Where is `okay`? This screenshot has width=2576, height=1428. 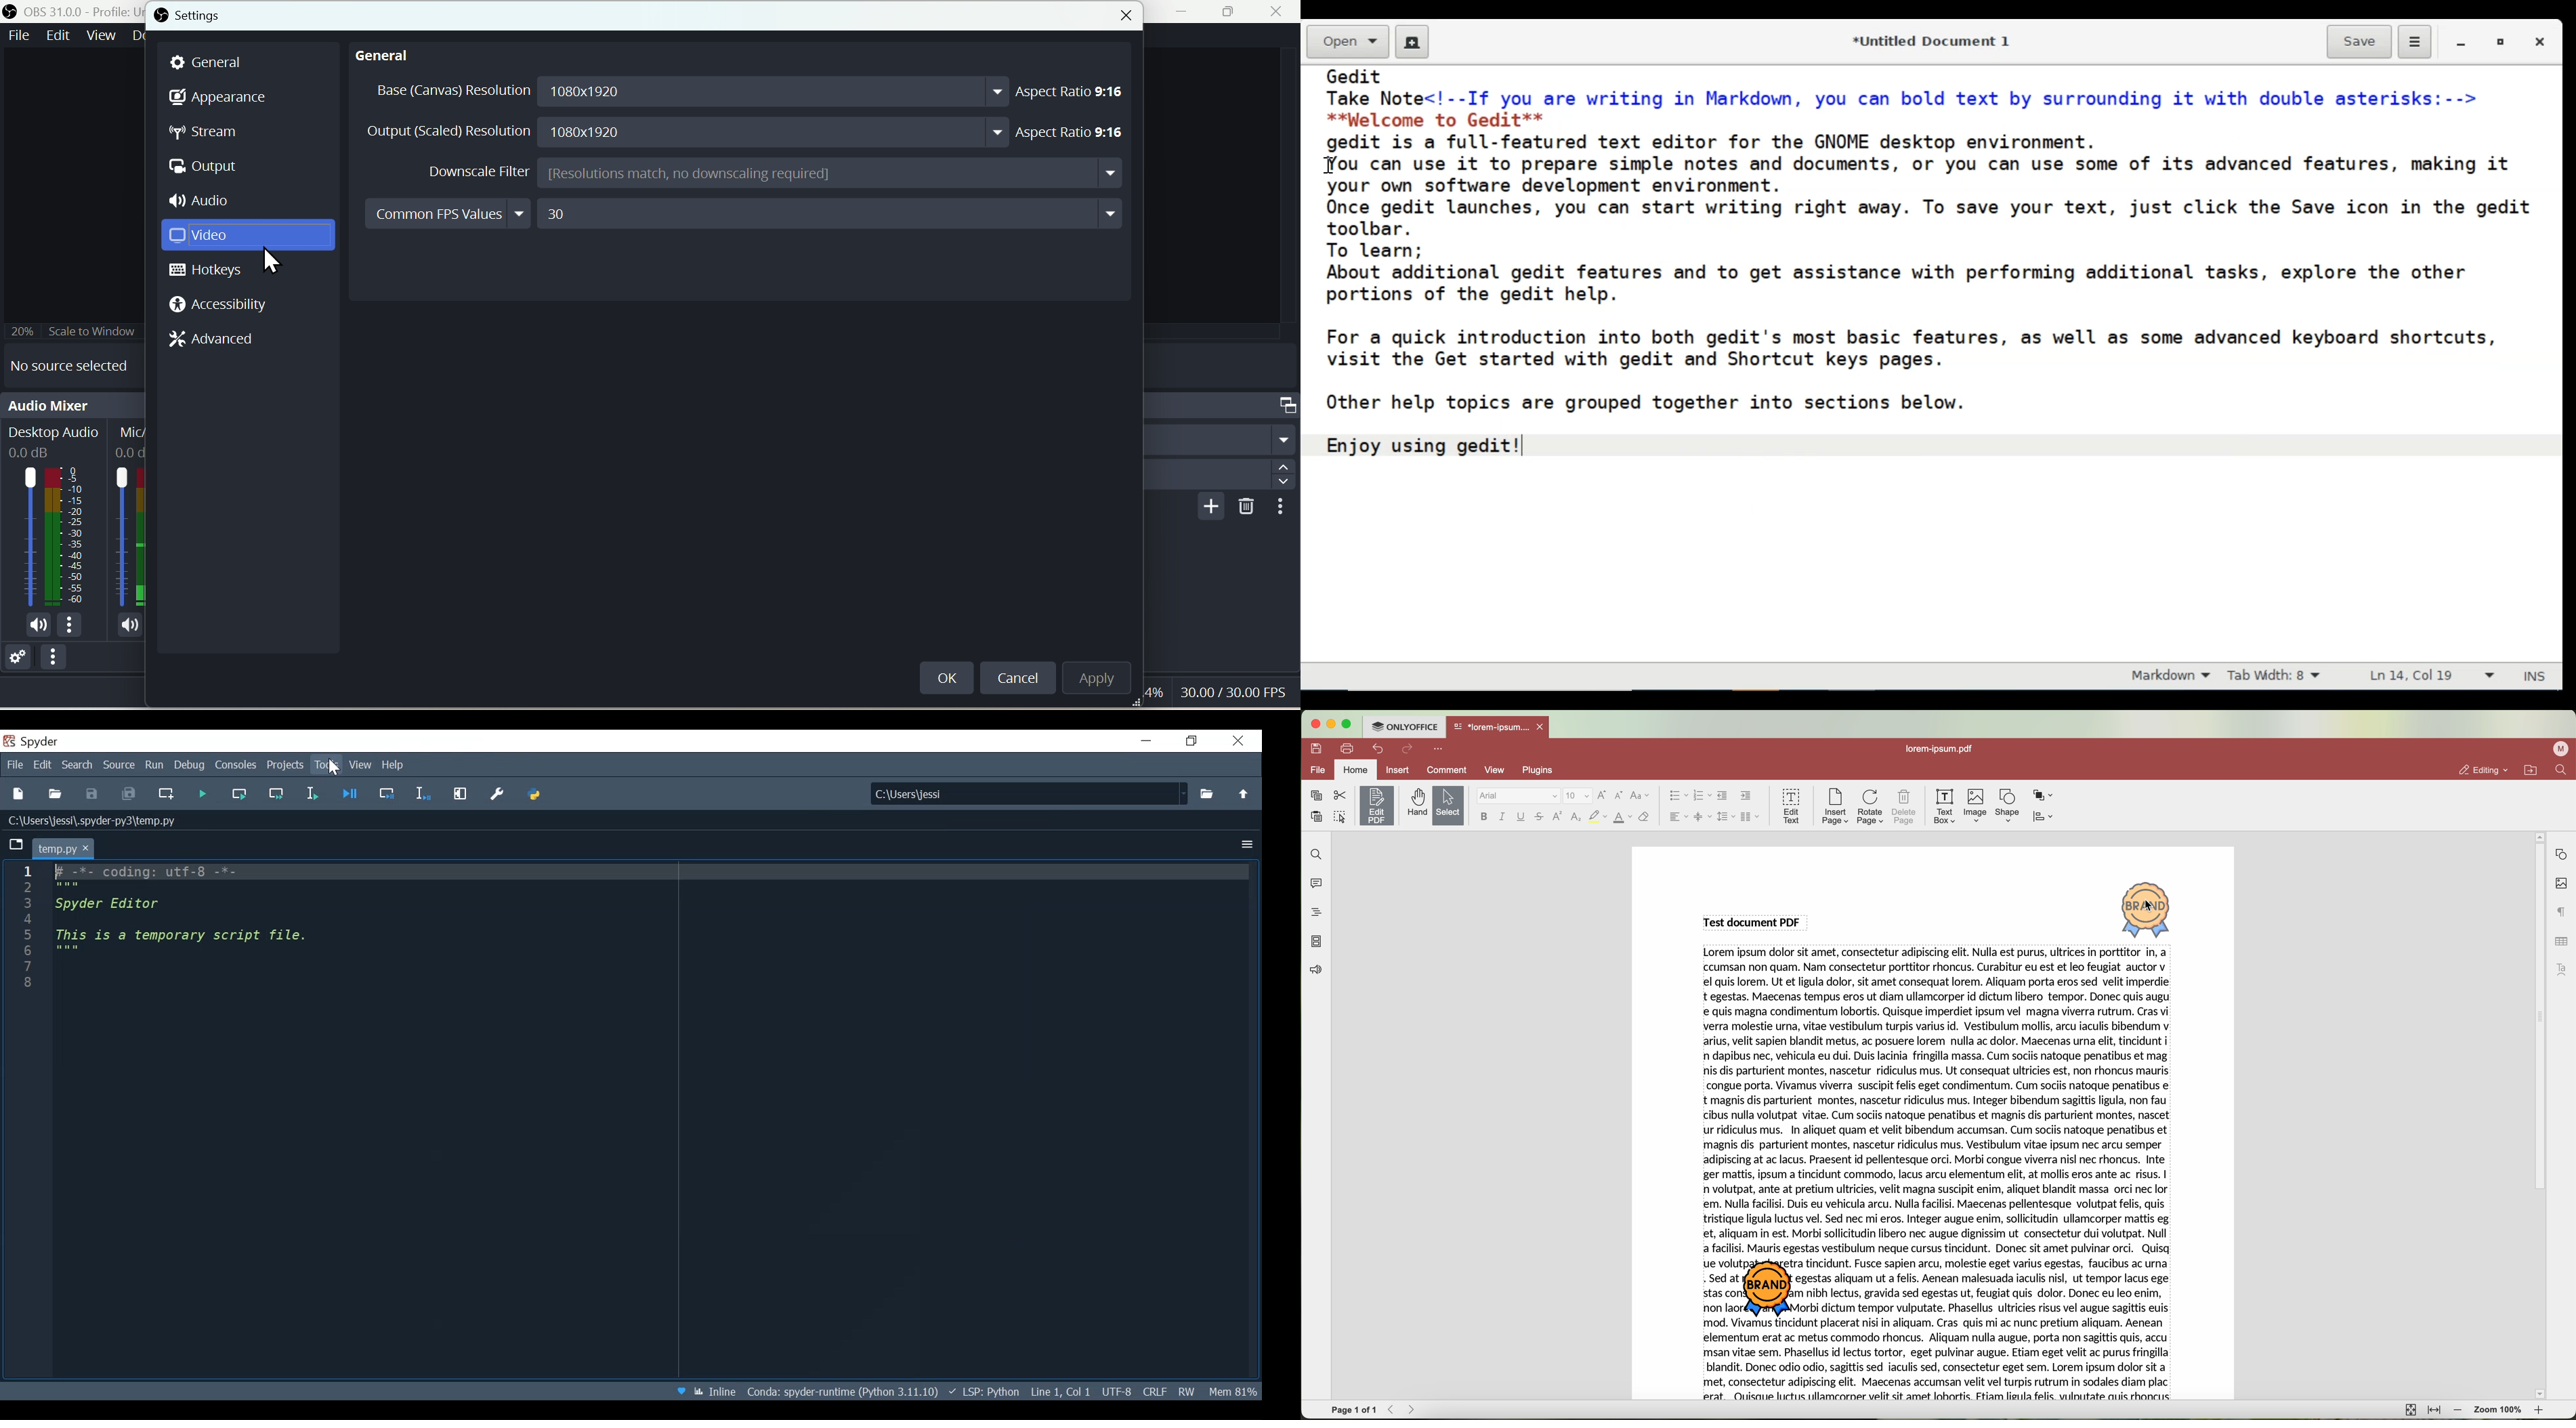
okay is located at coordinates (947, 680).